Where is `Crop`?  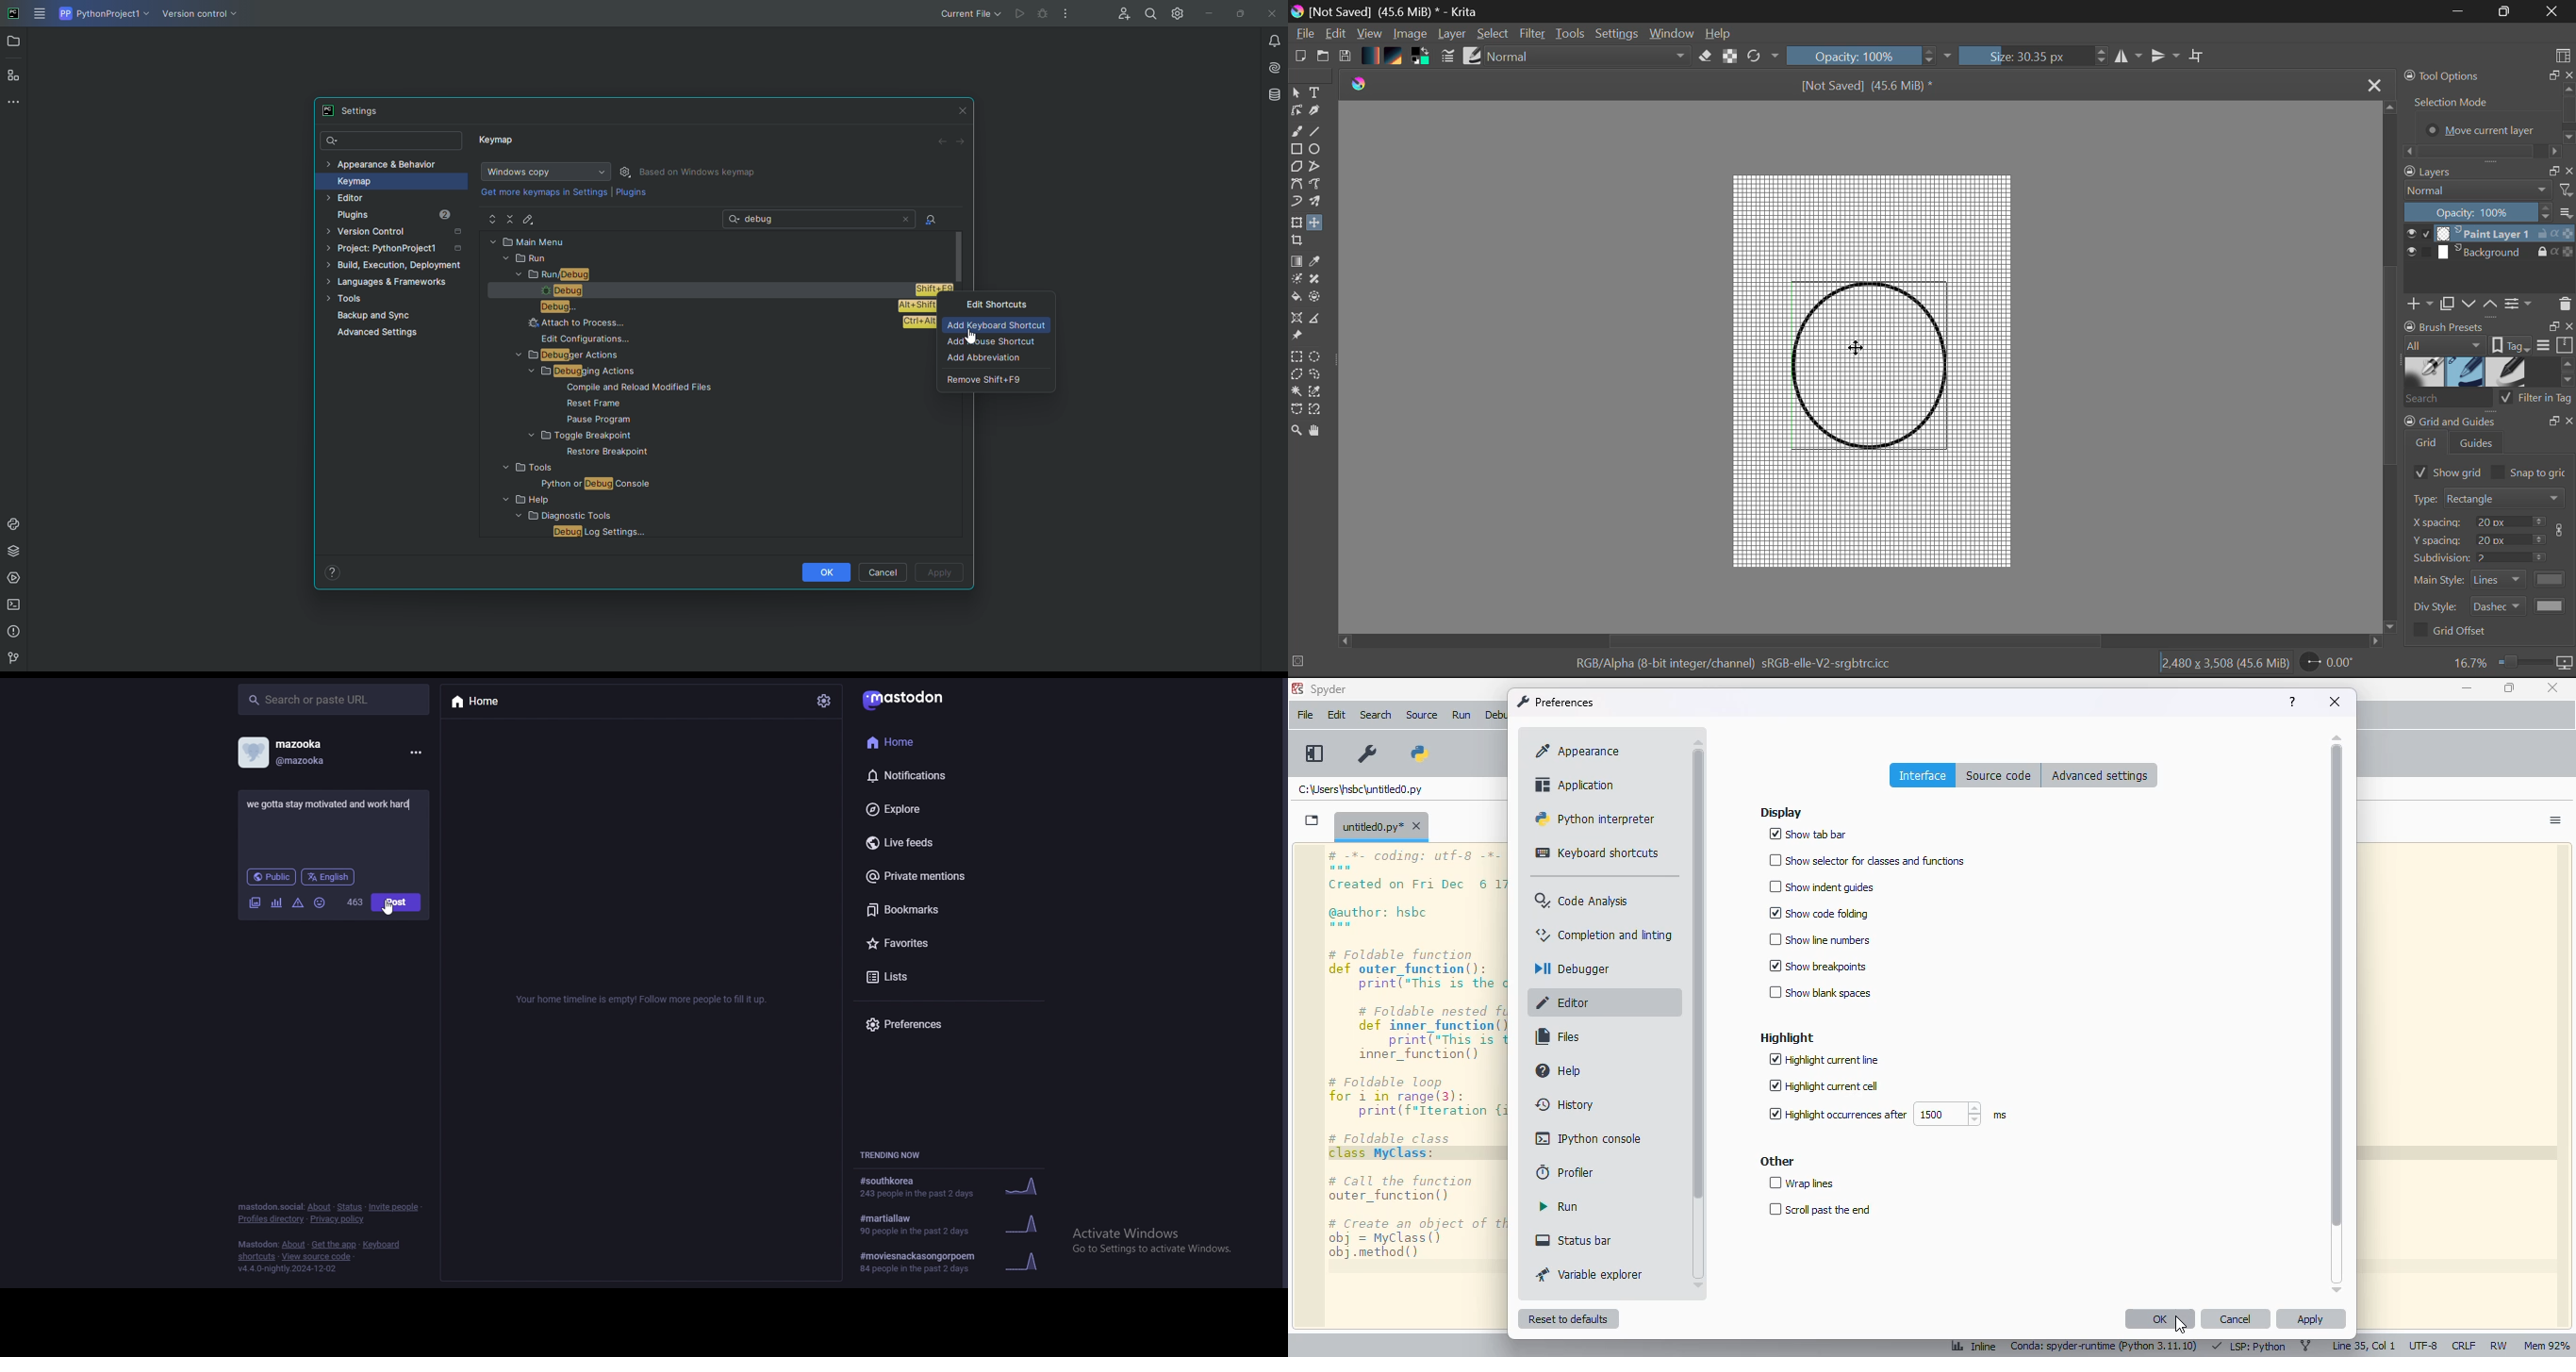 Crop is located at coordinates (2198, 59).